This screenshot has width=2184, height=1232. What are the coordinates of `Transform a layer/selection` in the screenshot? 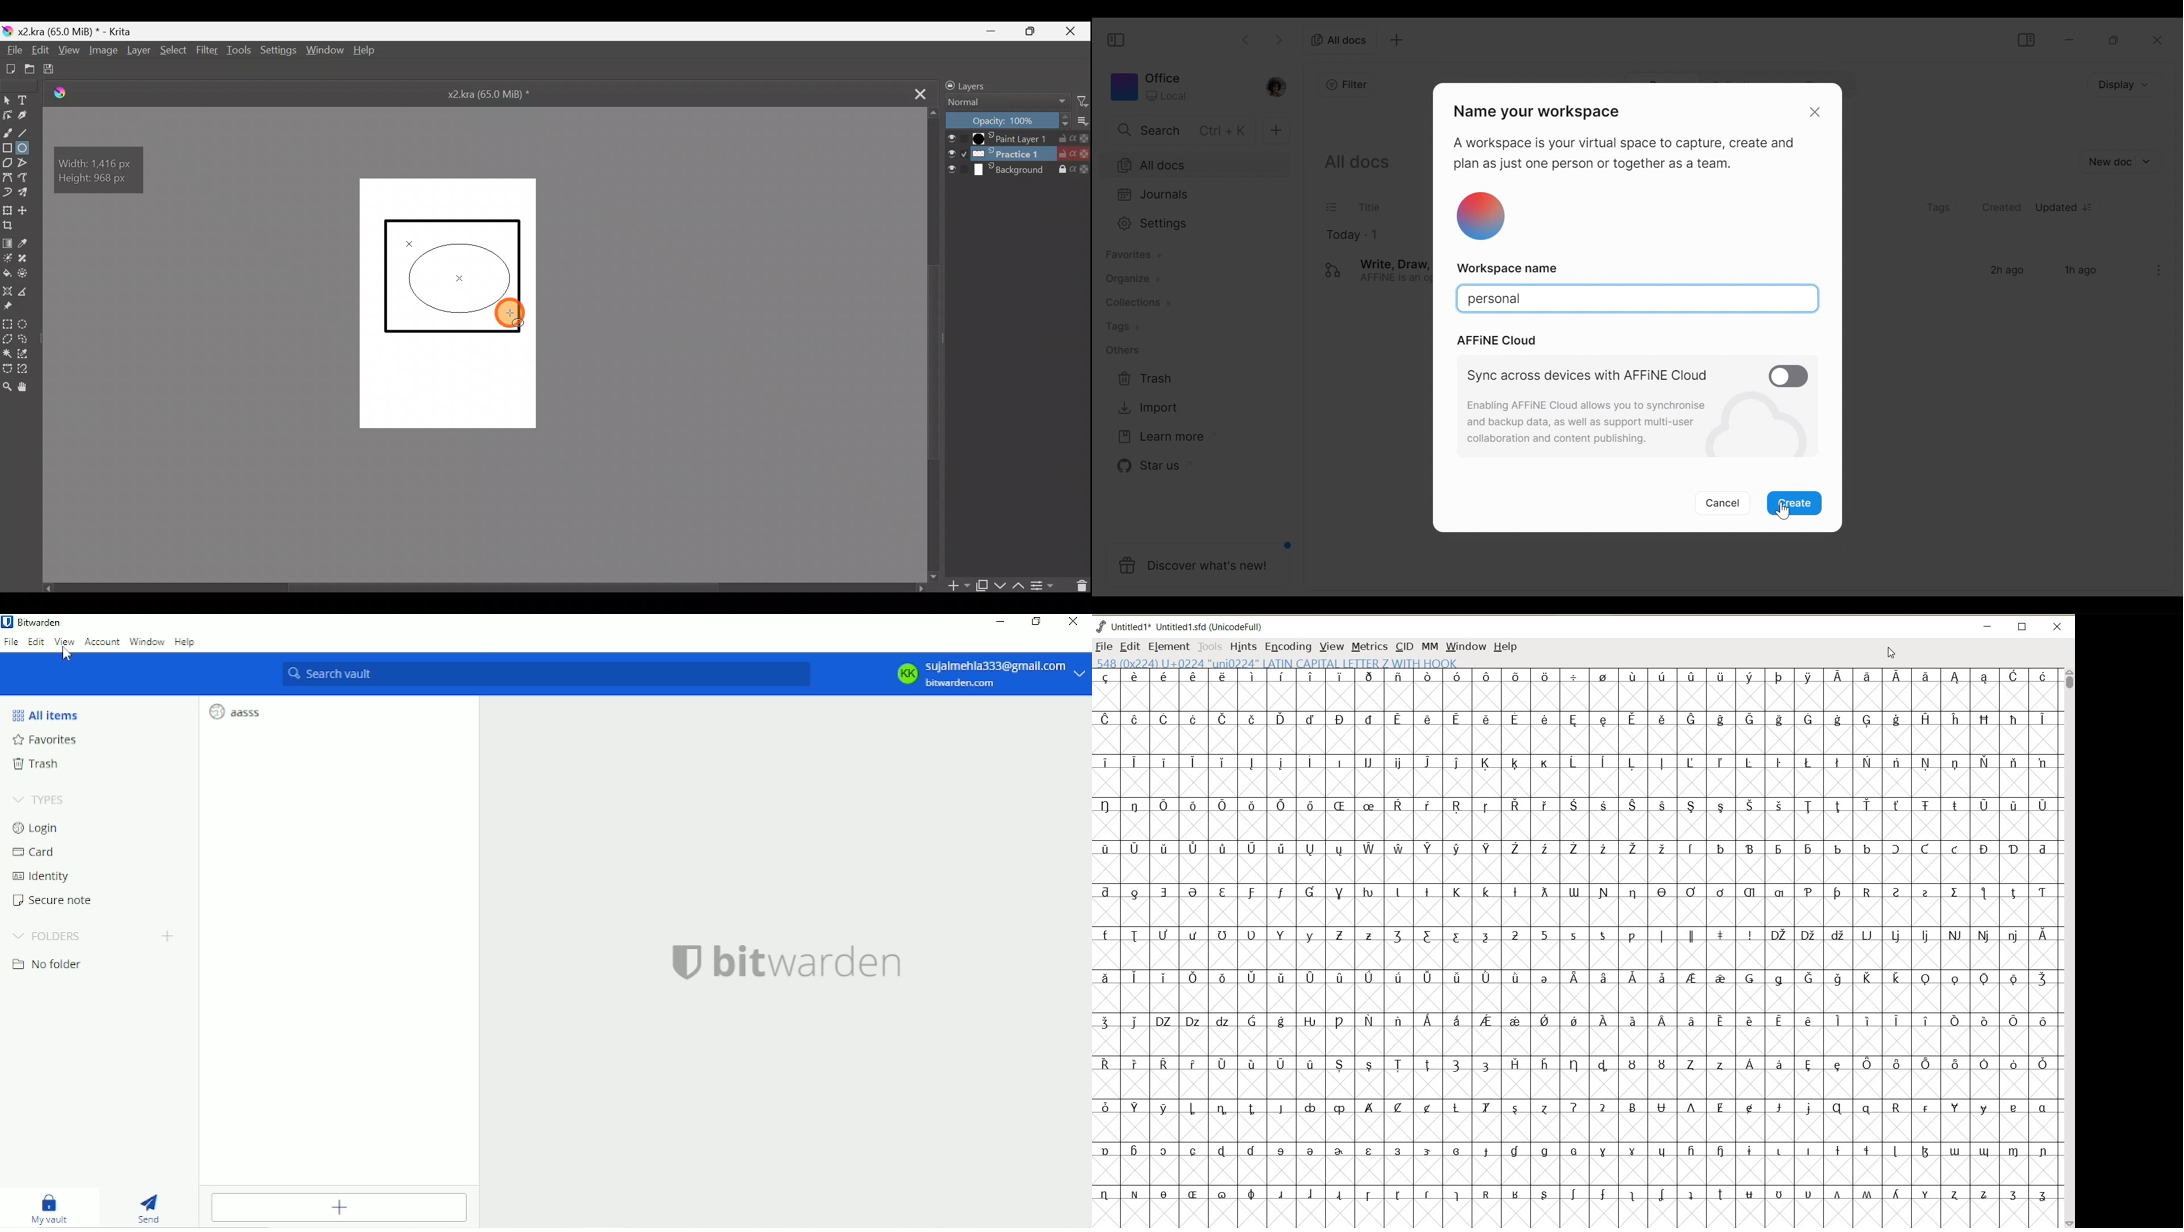 It's located at (9, 210).